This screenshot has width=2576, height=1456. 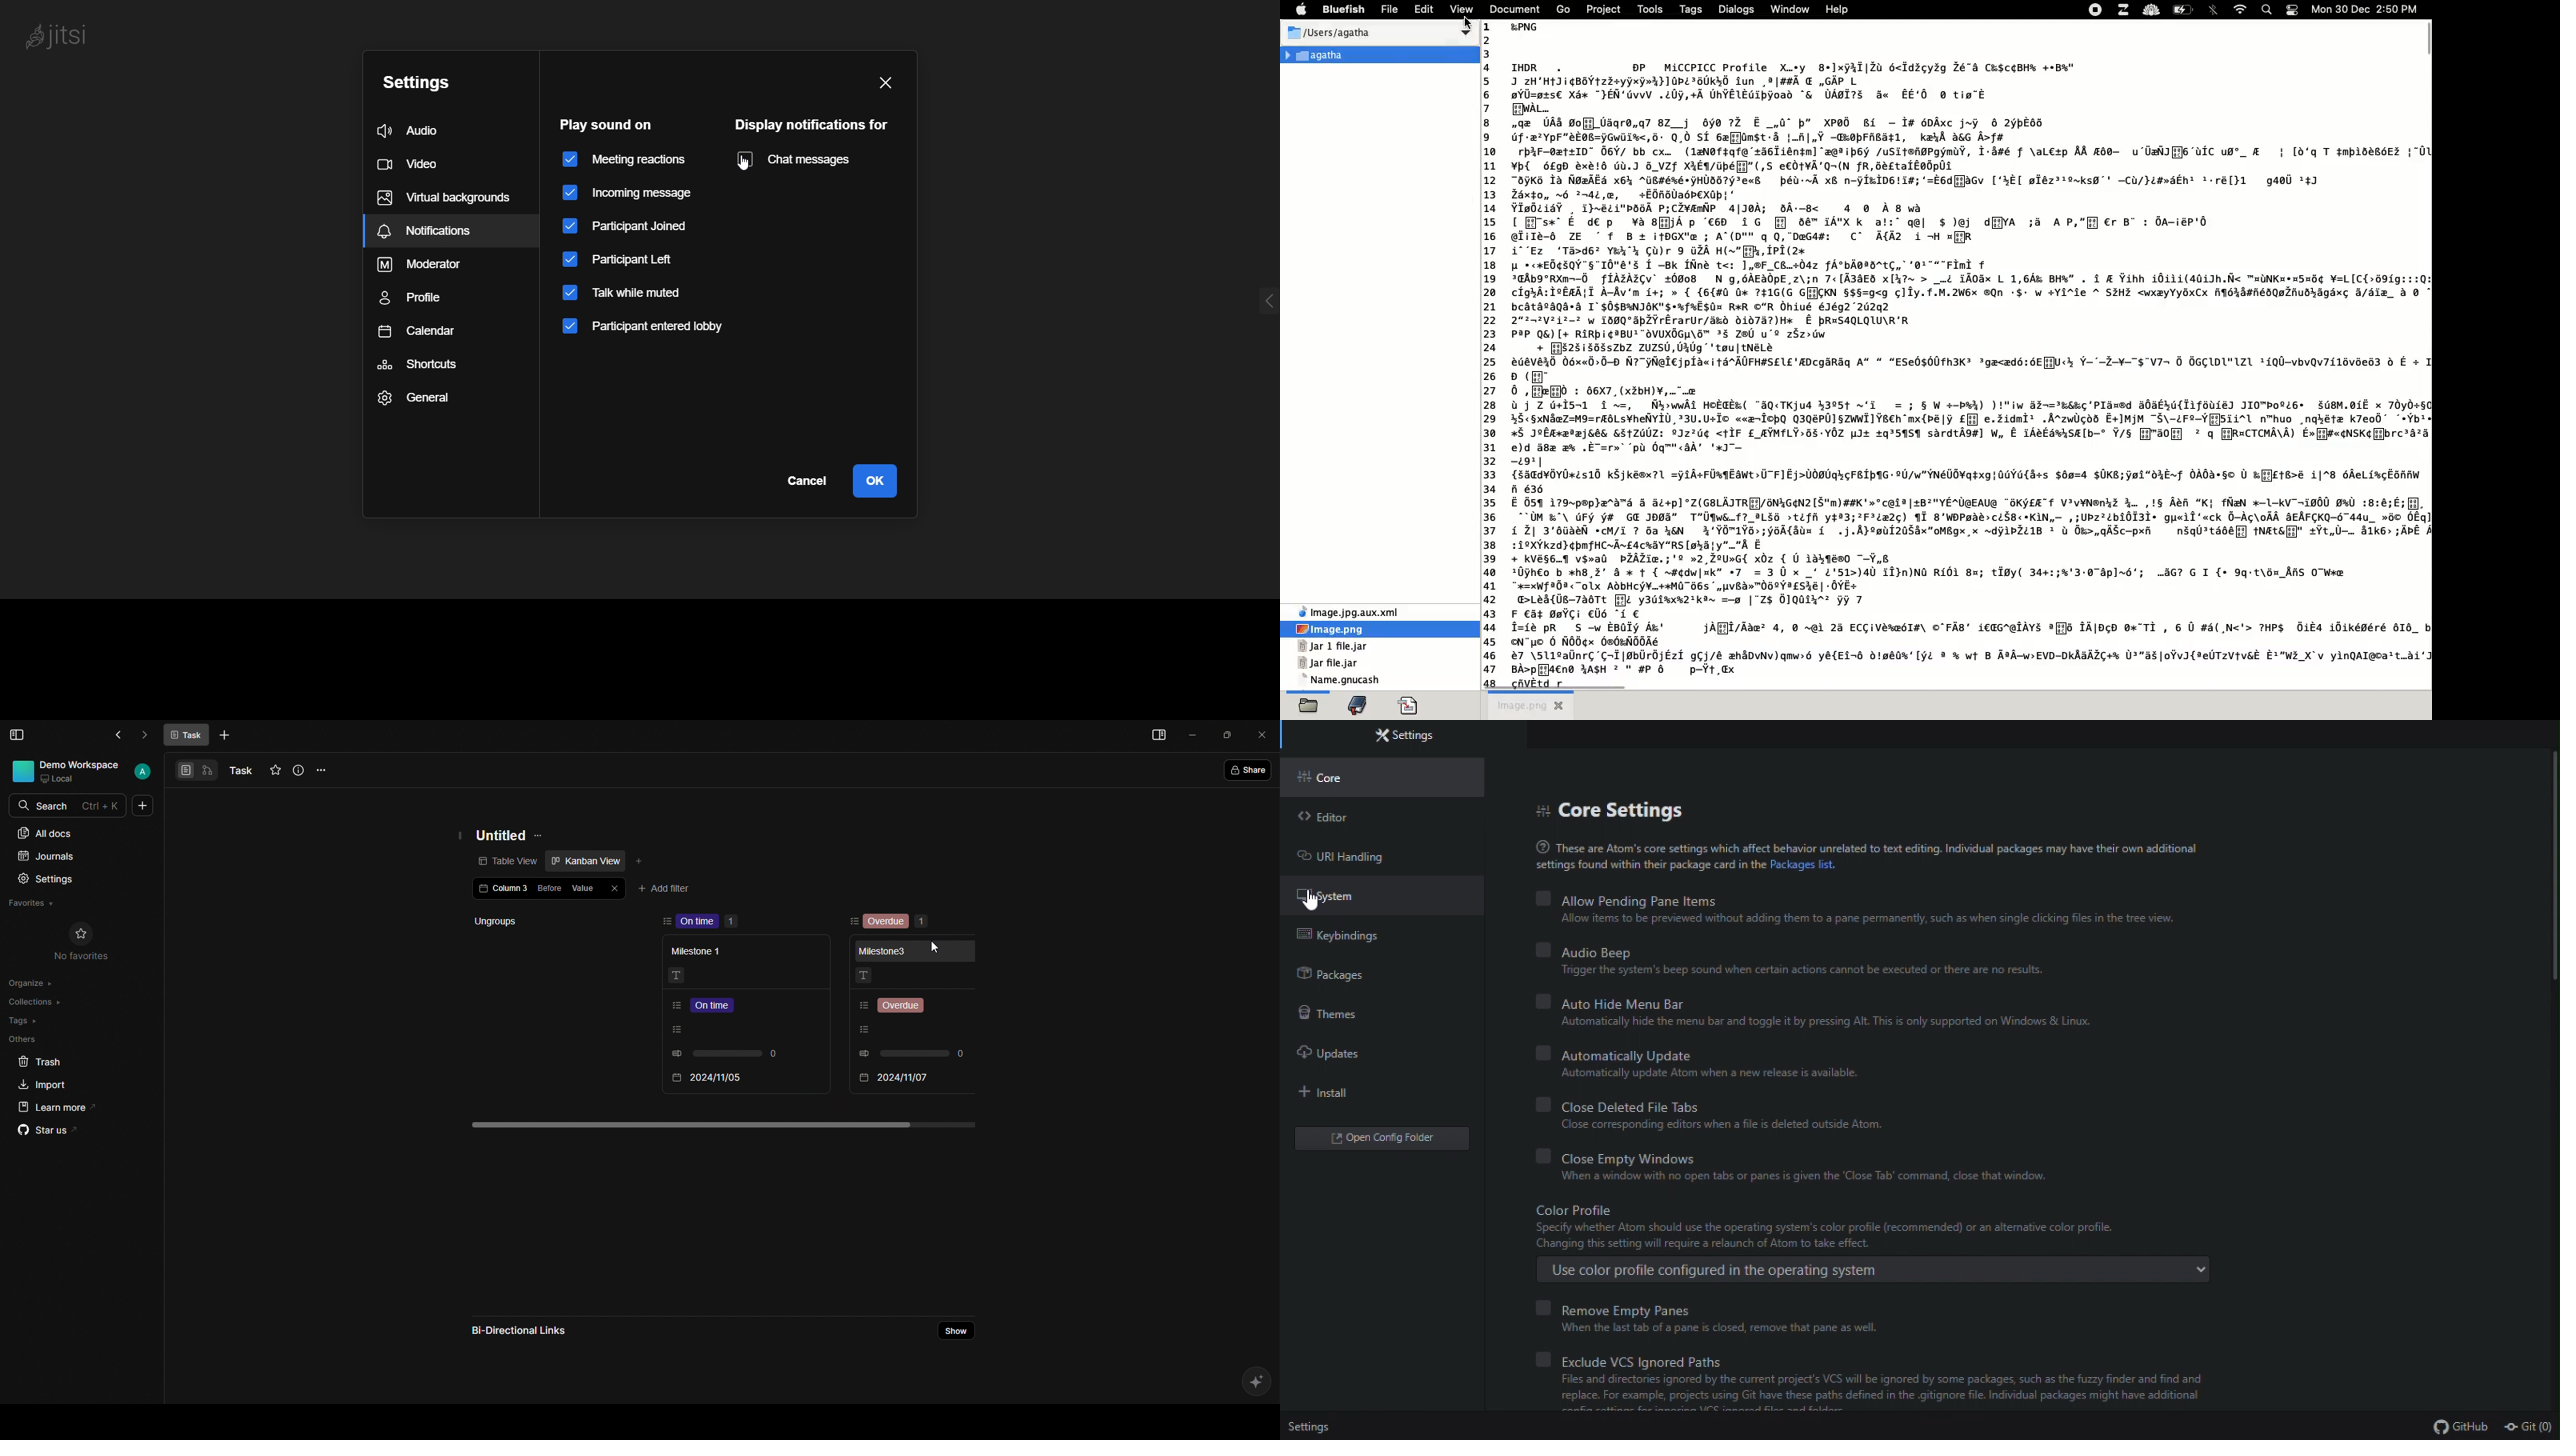 I want to click on jar 1 file jar, so click(x=1335, y=646).